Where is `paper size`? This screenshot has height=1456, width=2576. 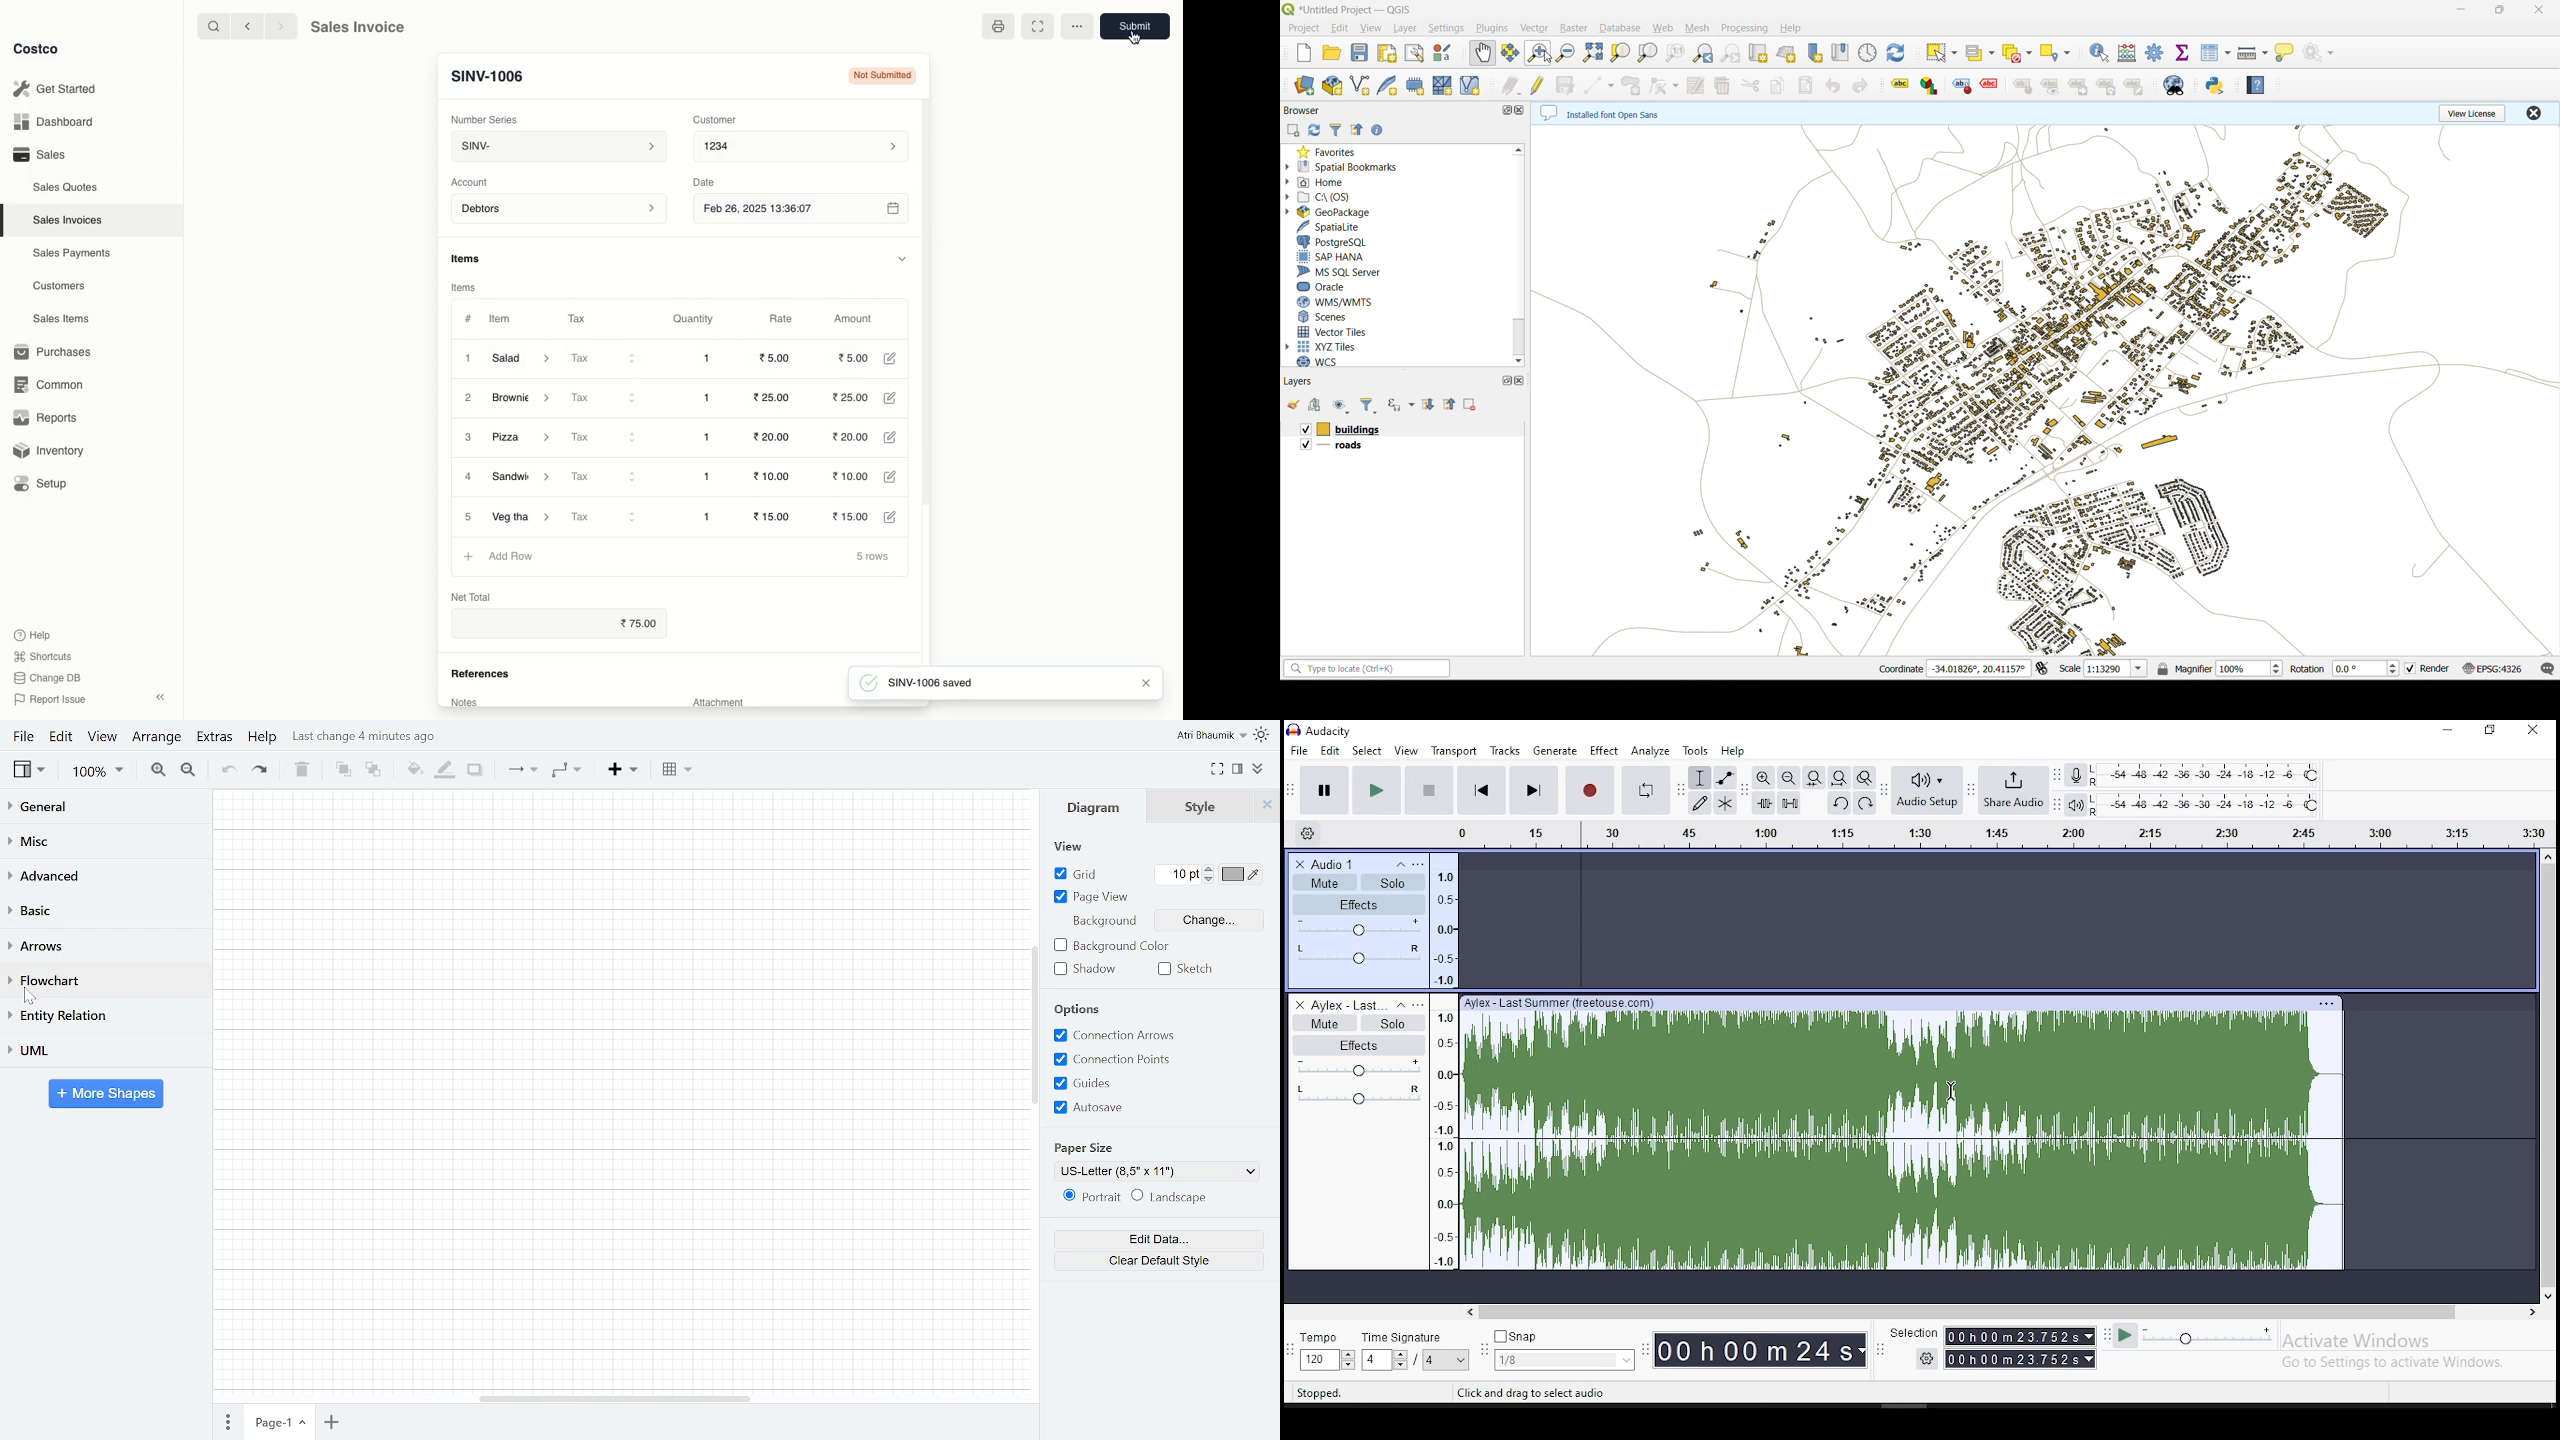
paper size is located at coordinates (1090, 1146).